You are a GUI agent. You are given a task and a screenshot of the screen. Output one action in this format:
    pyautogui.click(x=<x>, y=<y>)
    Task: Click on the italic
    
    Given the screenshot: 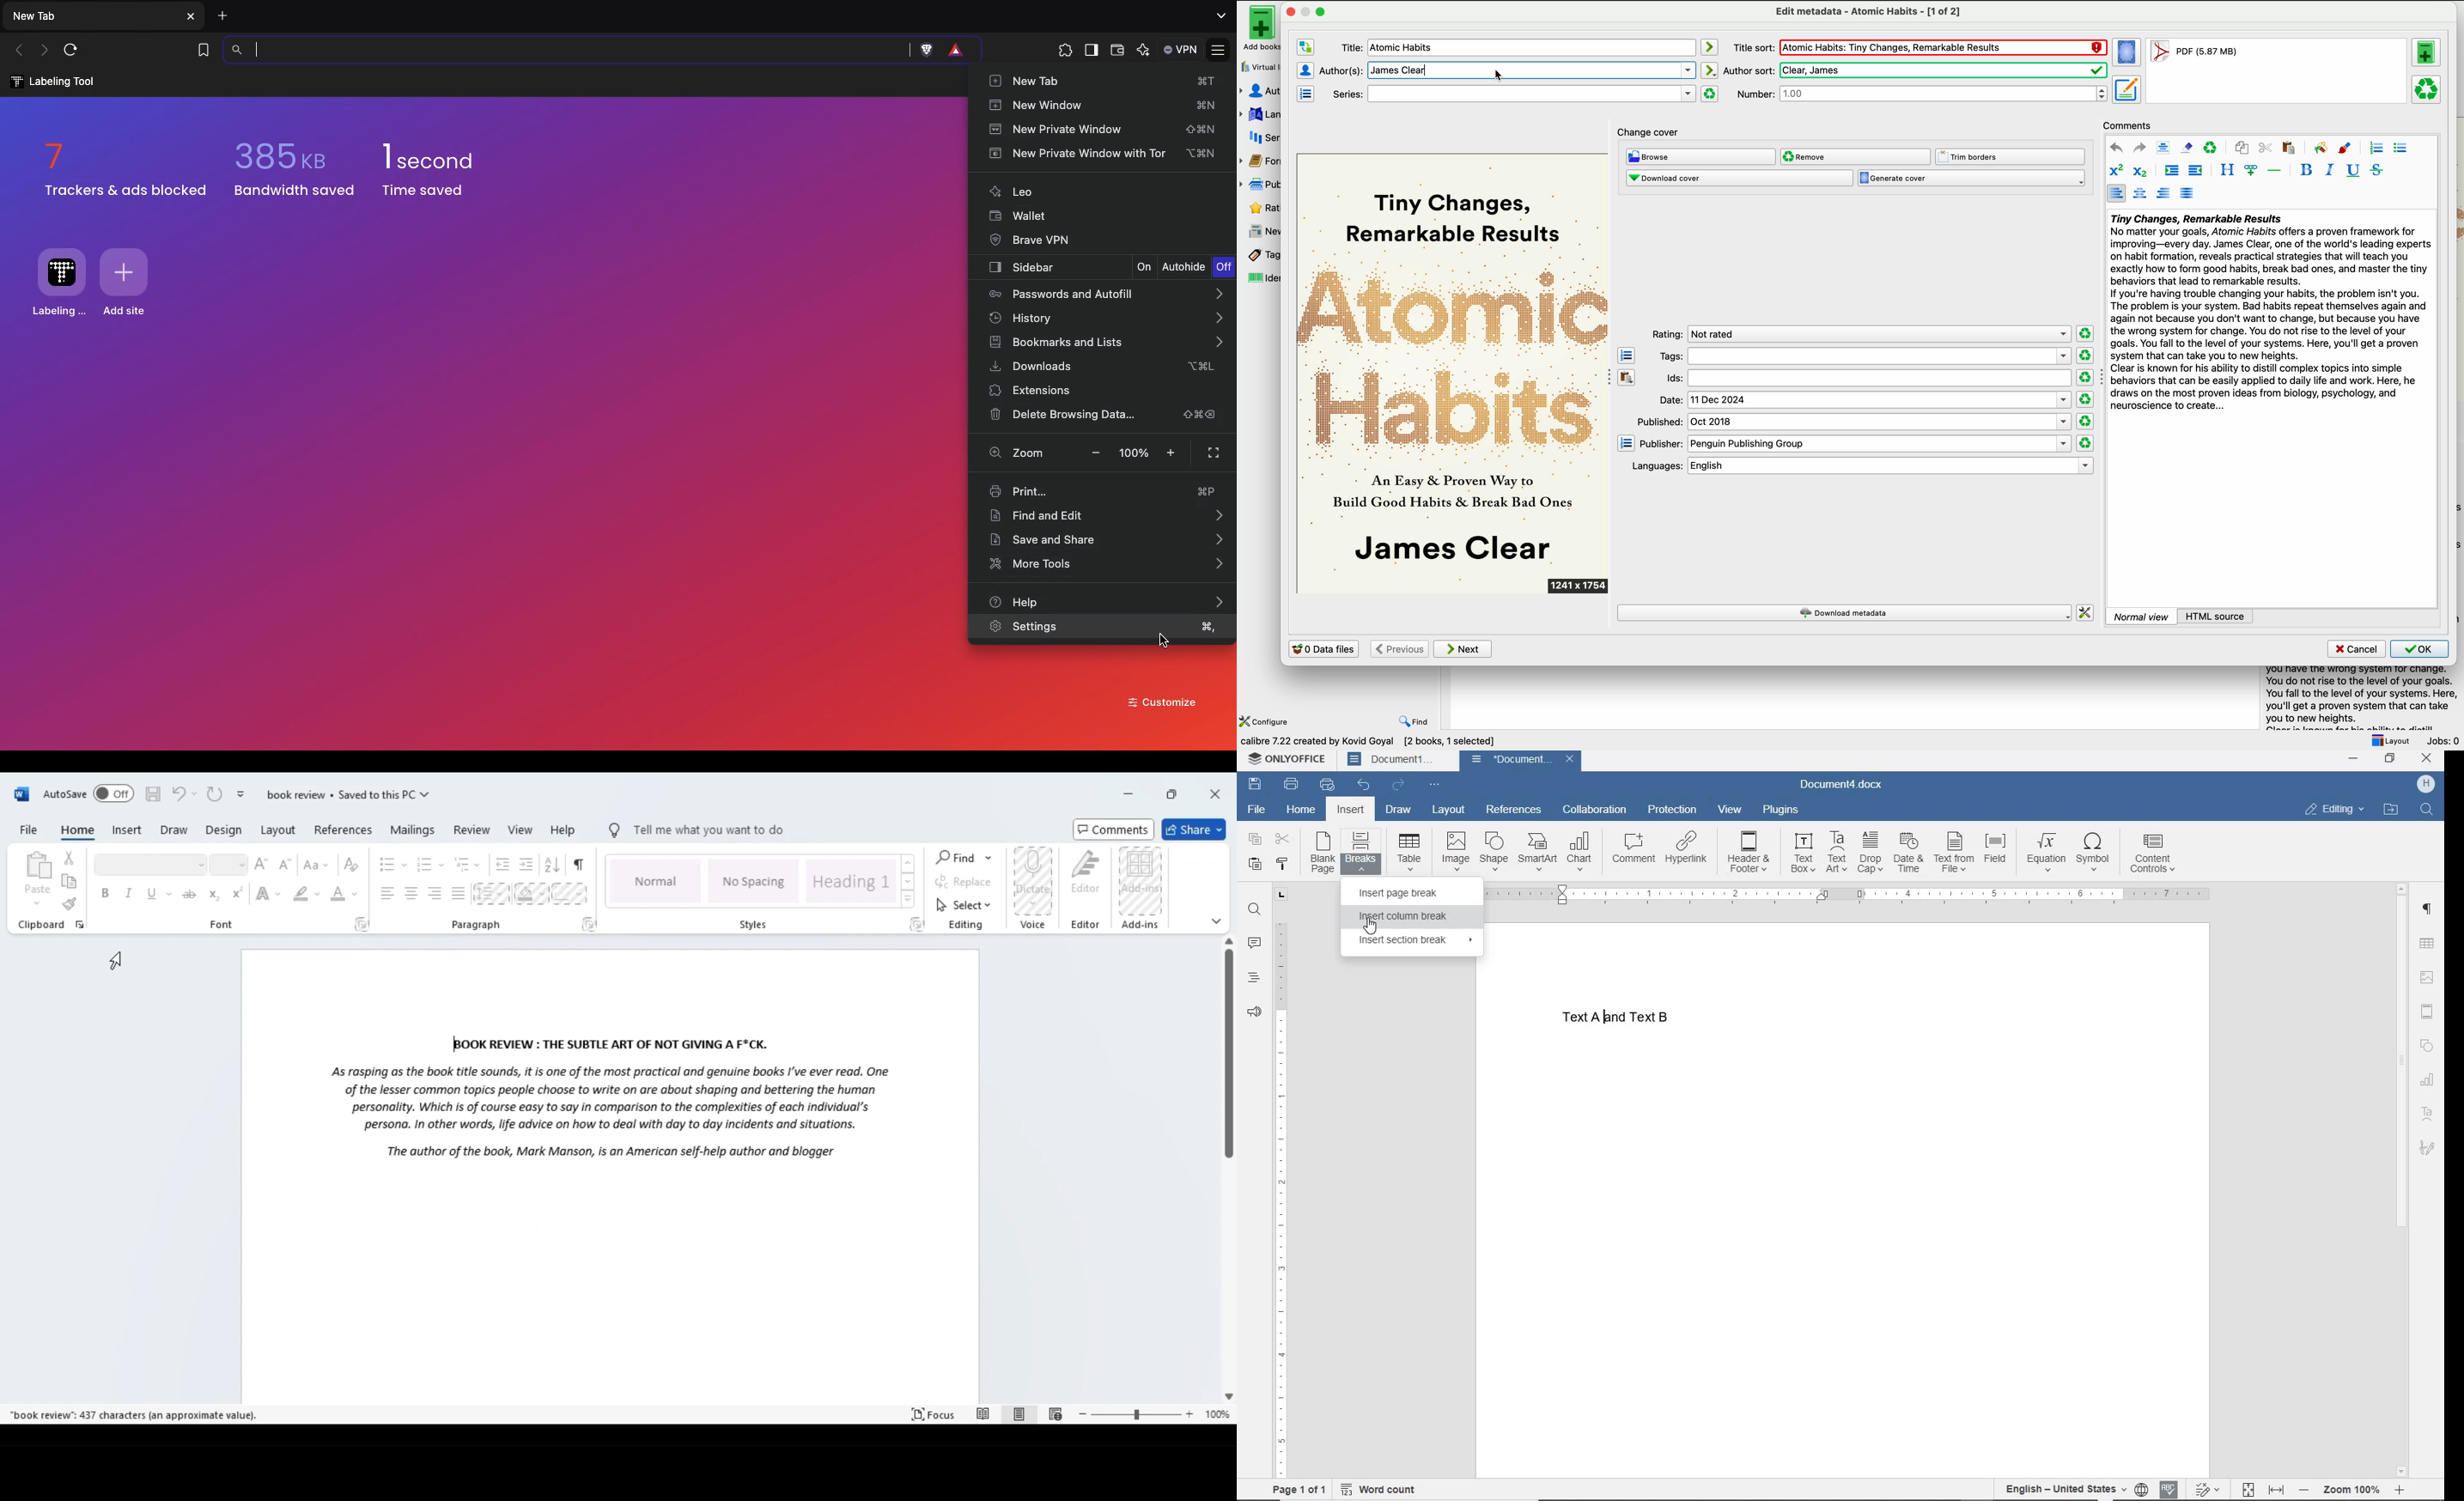 What is the action you would take?
    pyautogui.click(x=2330, y=170)
    